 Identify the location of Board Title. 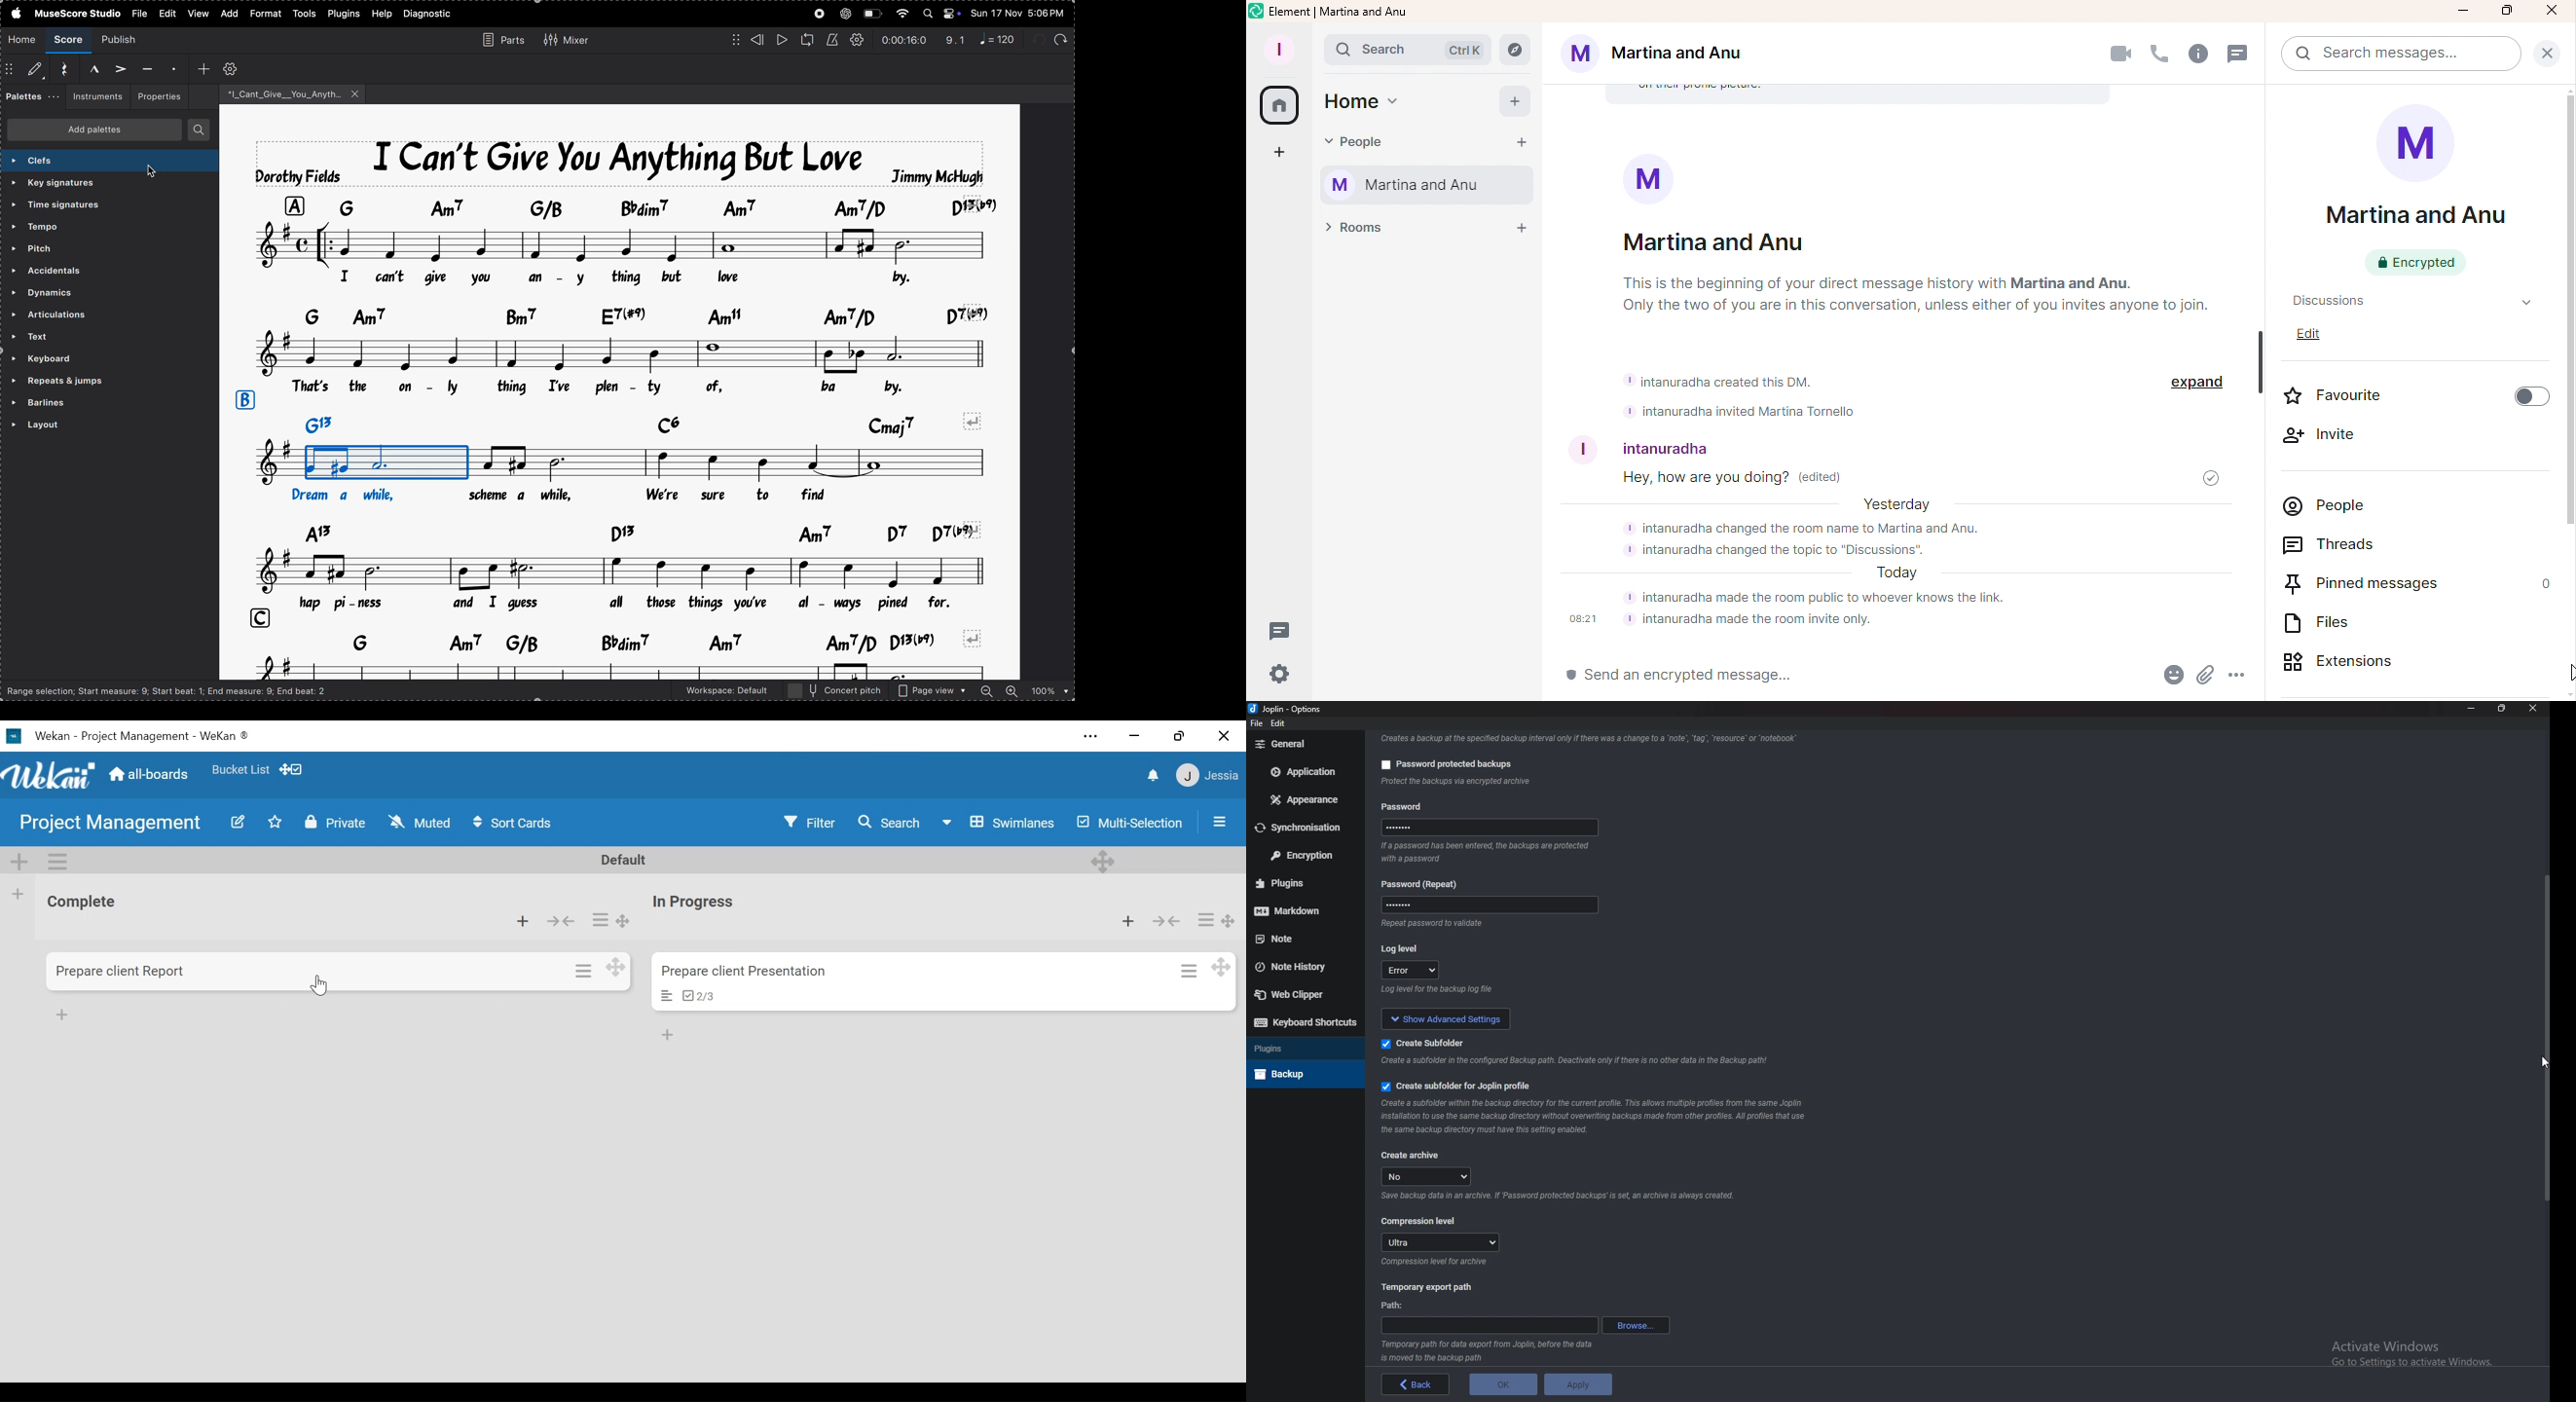
(165, 737).